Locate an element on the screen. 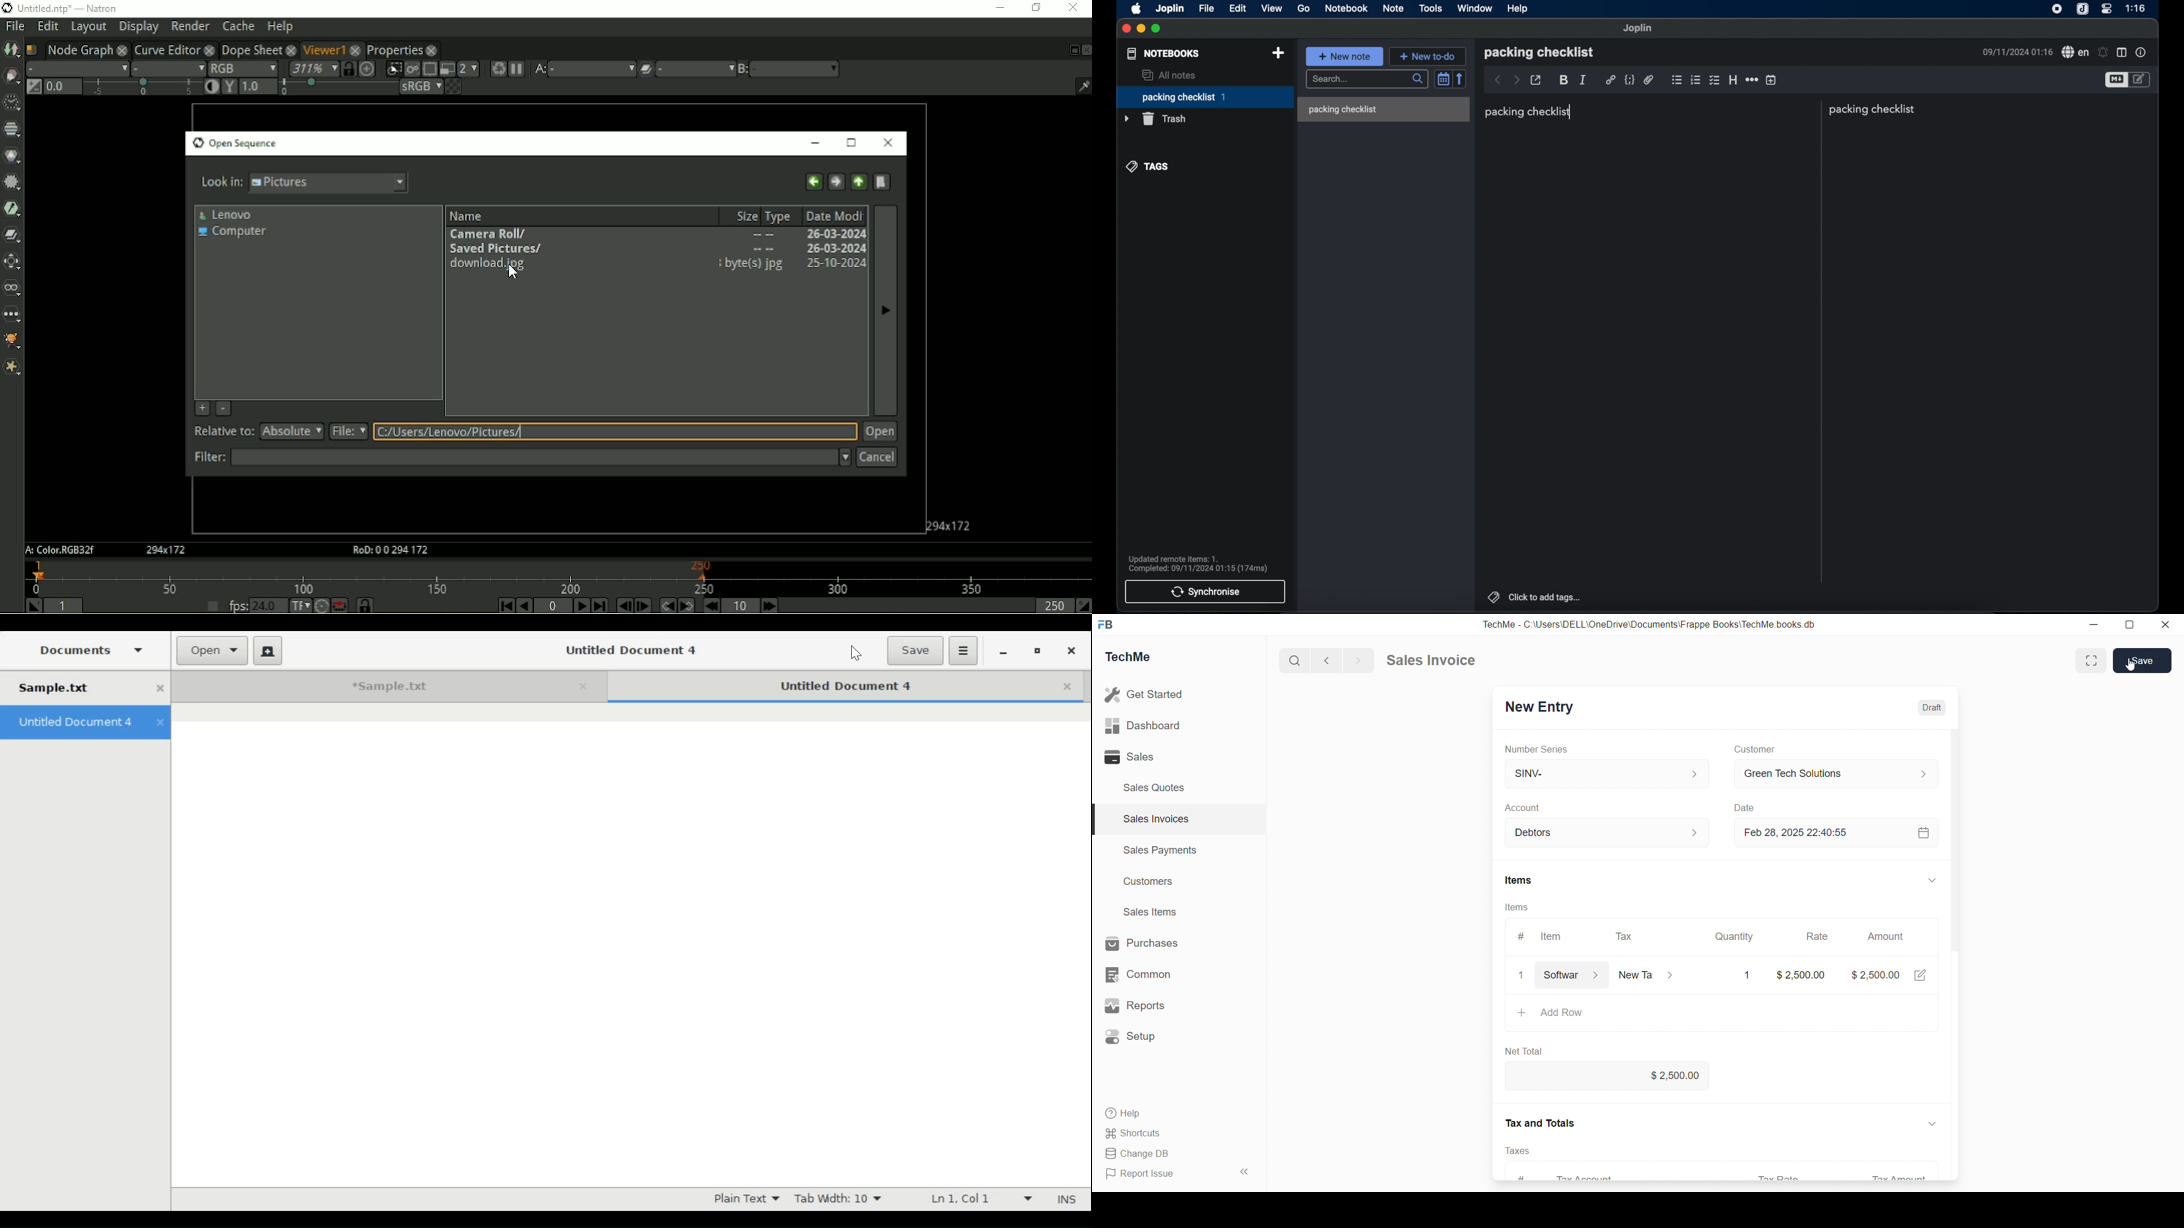 The height and width of the screenshot is (1232, 2184). Restore is located at coordinates (1042, 652).